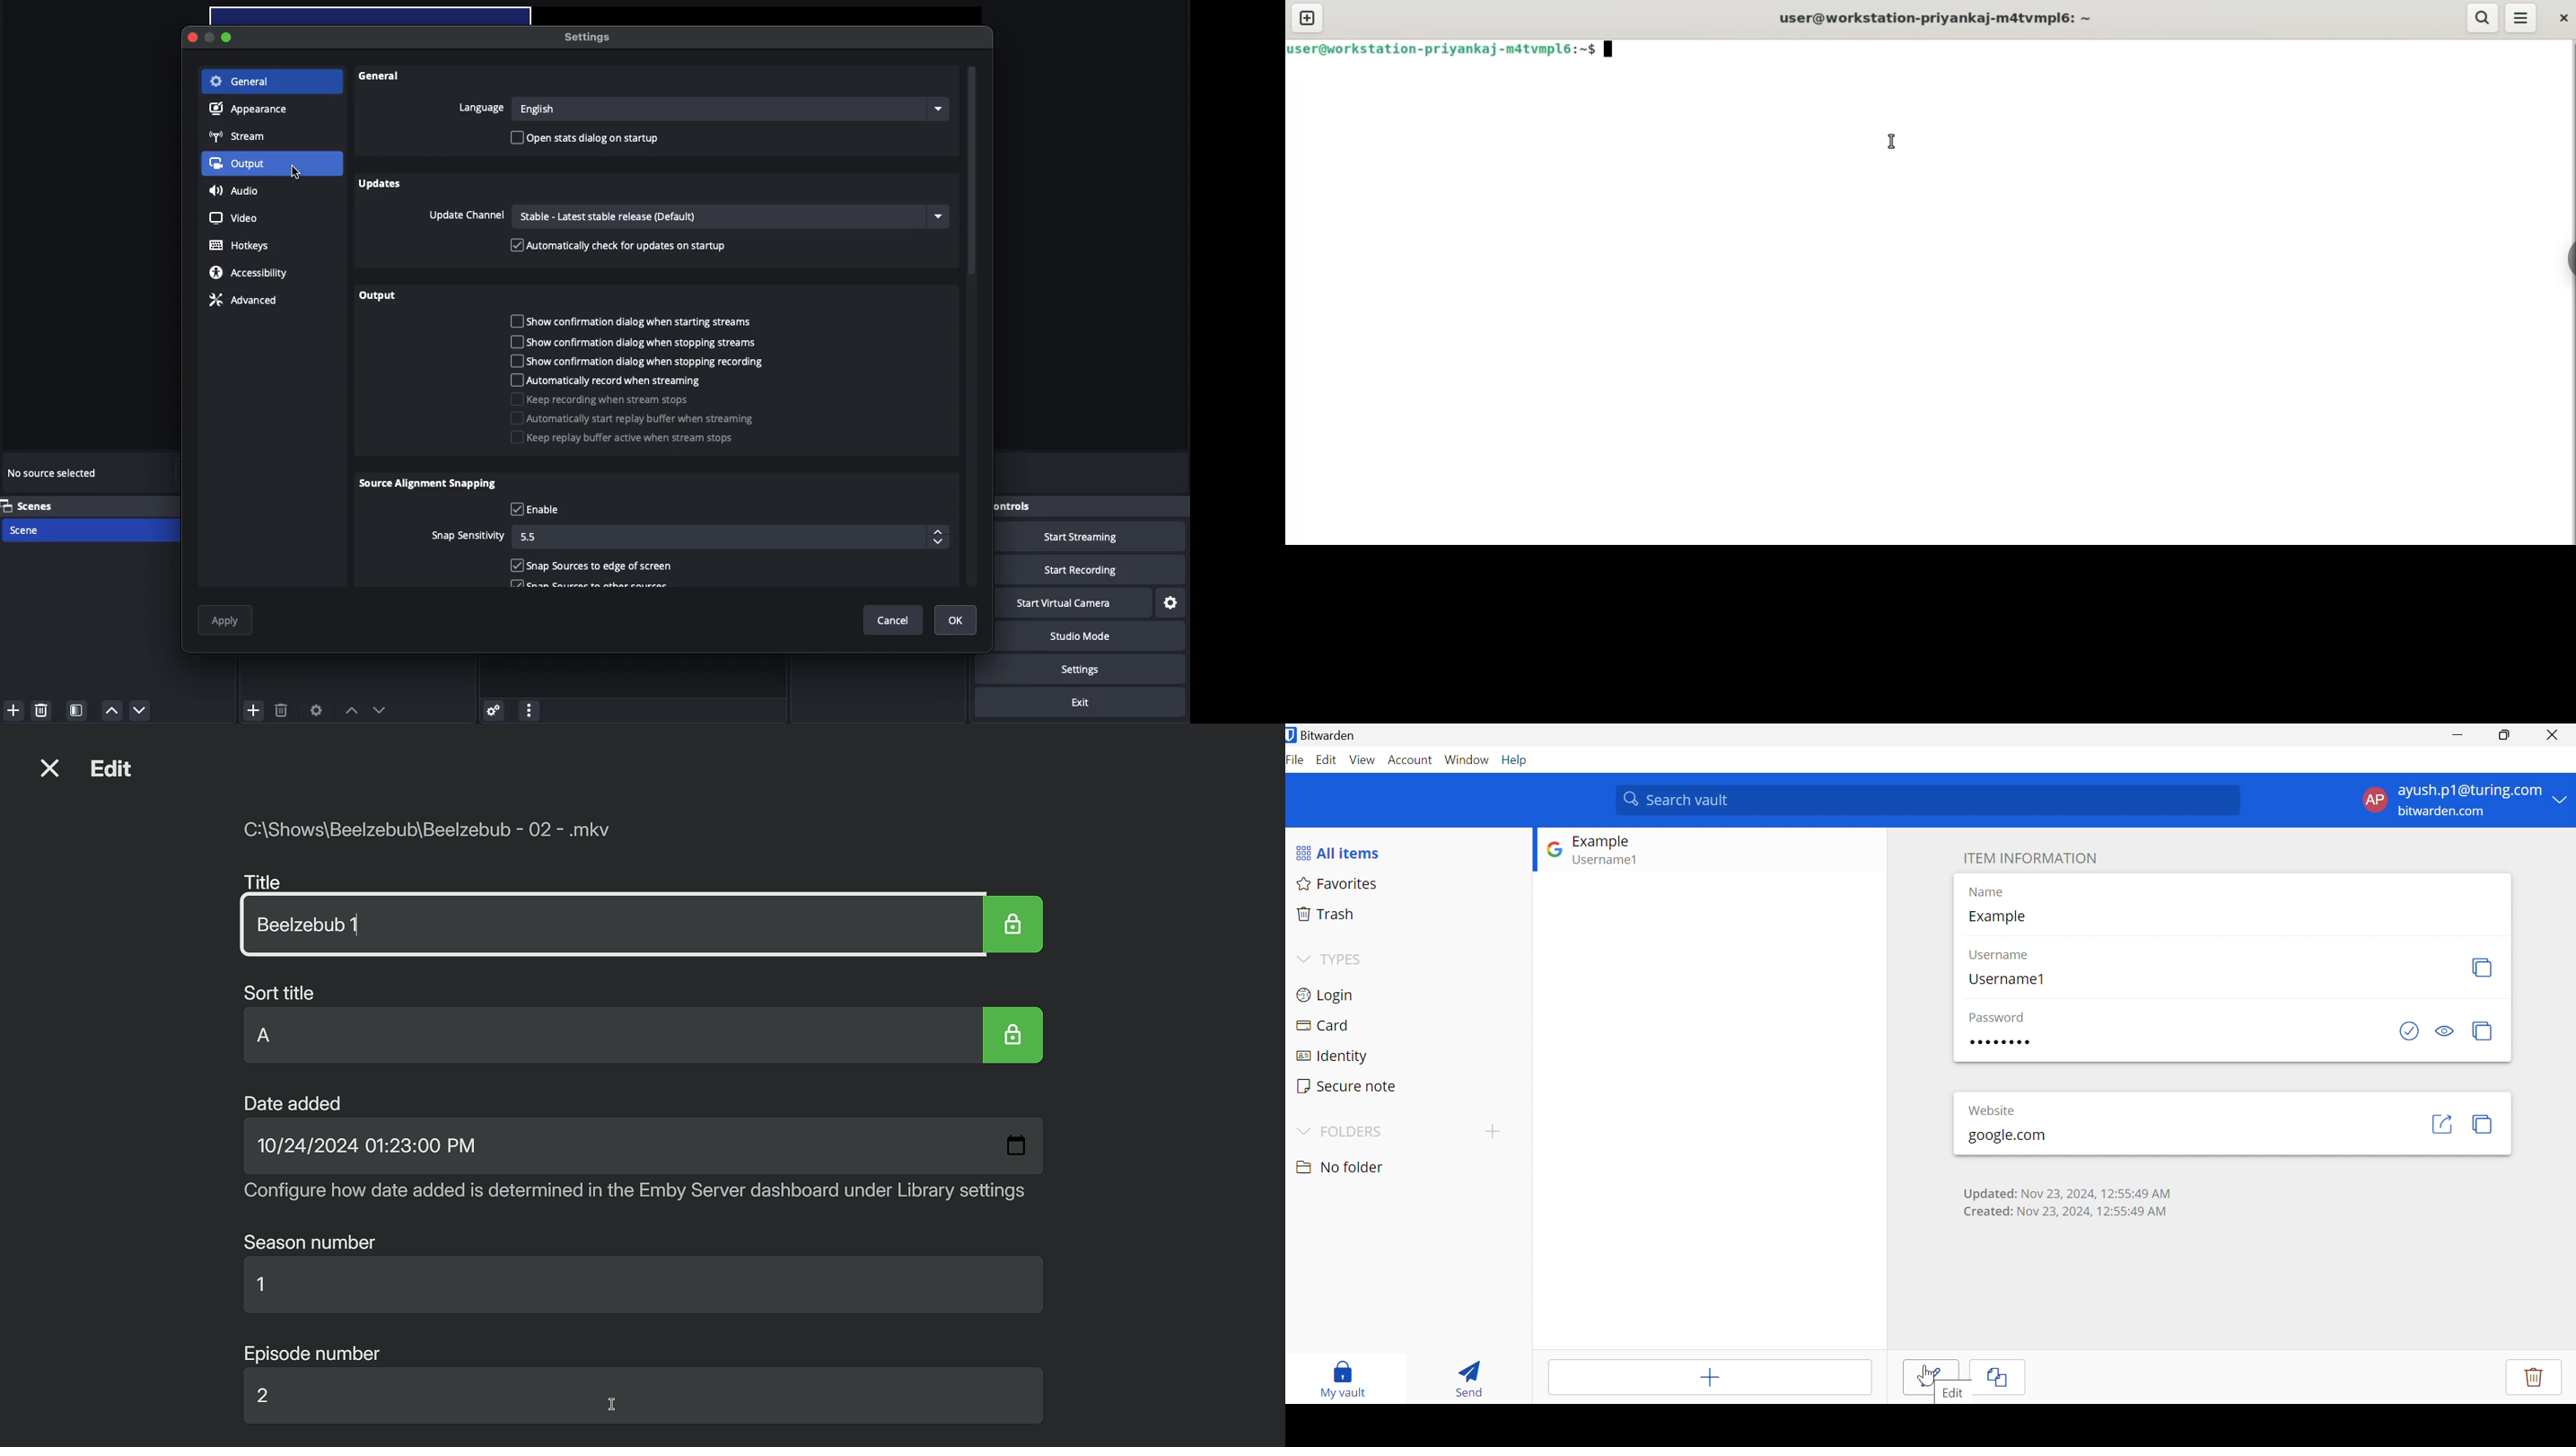 The height and width of the screenshot is (1456, 2576). Describe the element at coordinates (1410, 759) in the screenshot. I see `Account` at that location.